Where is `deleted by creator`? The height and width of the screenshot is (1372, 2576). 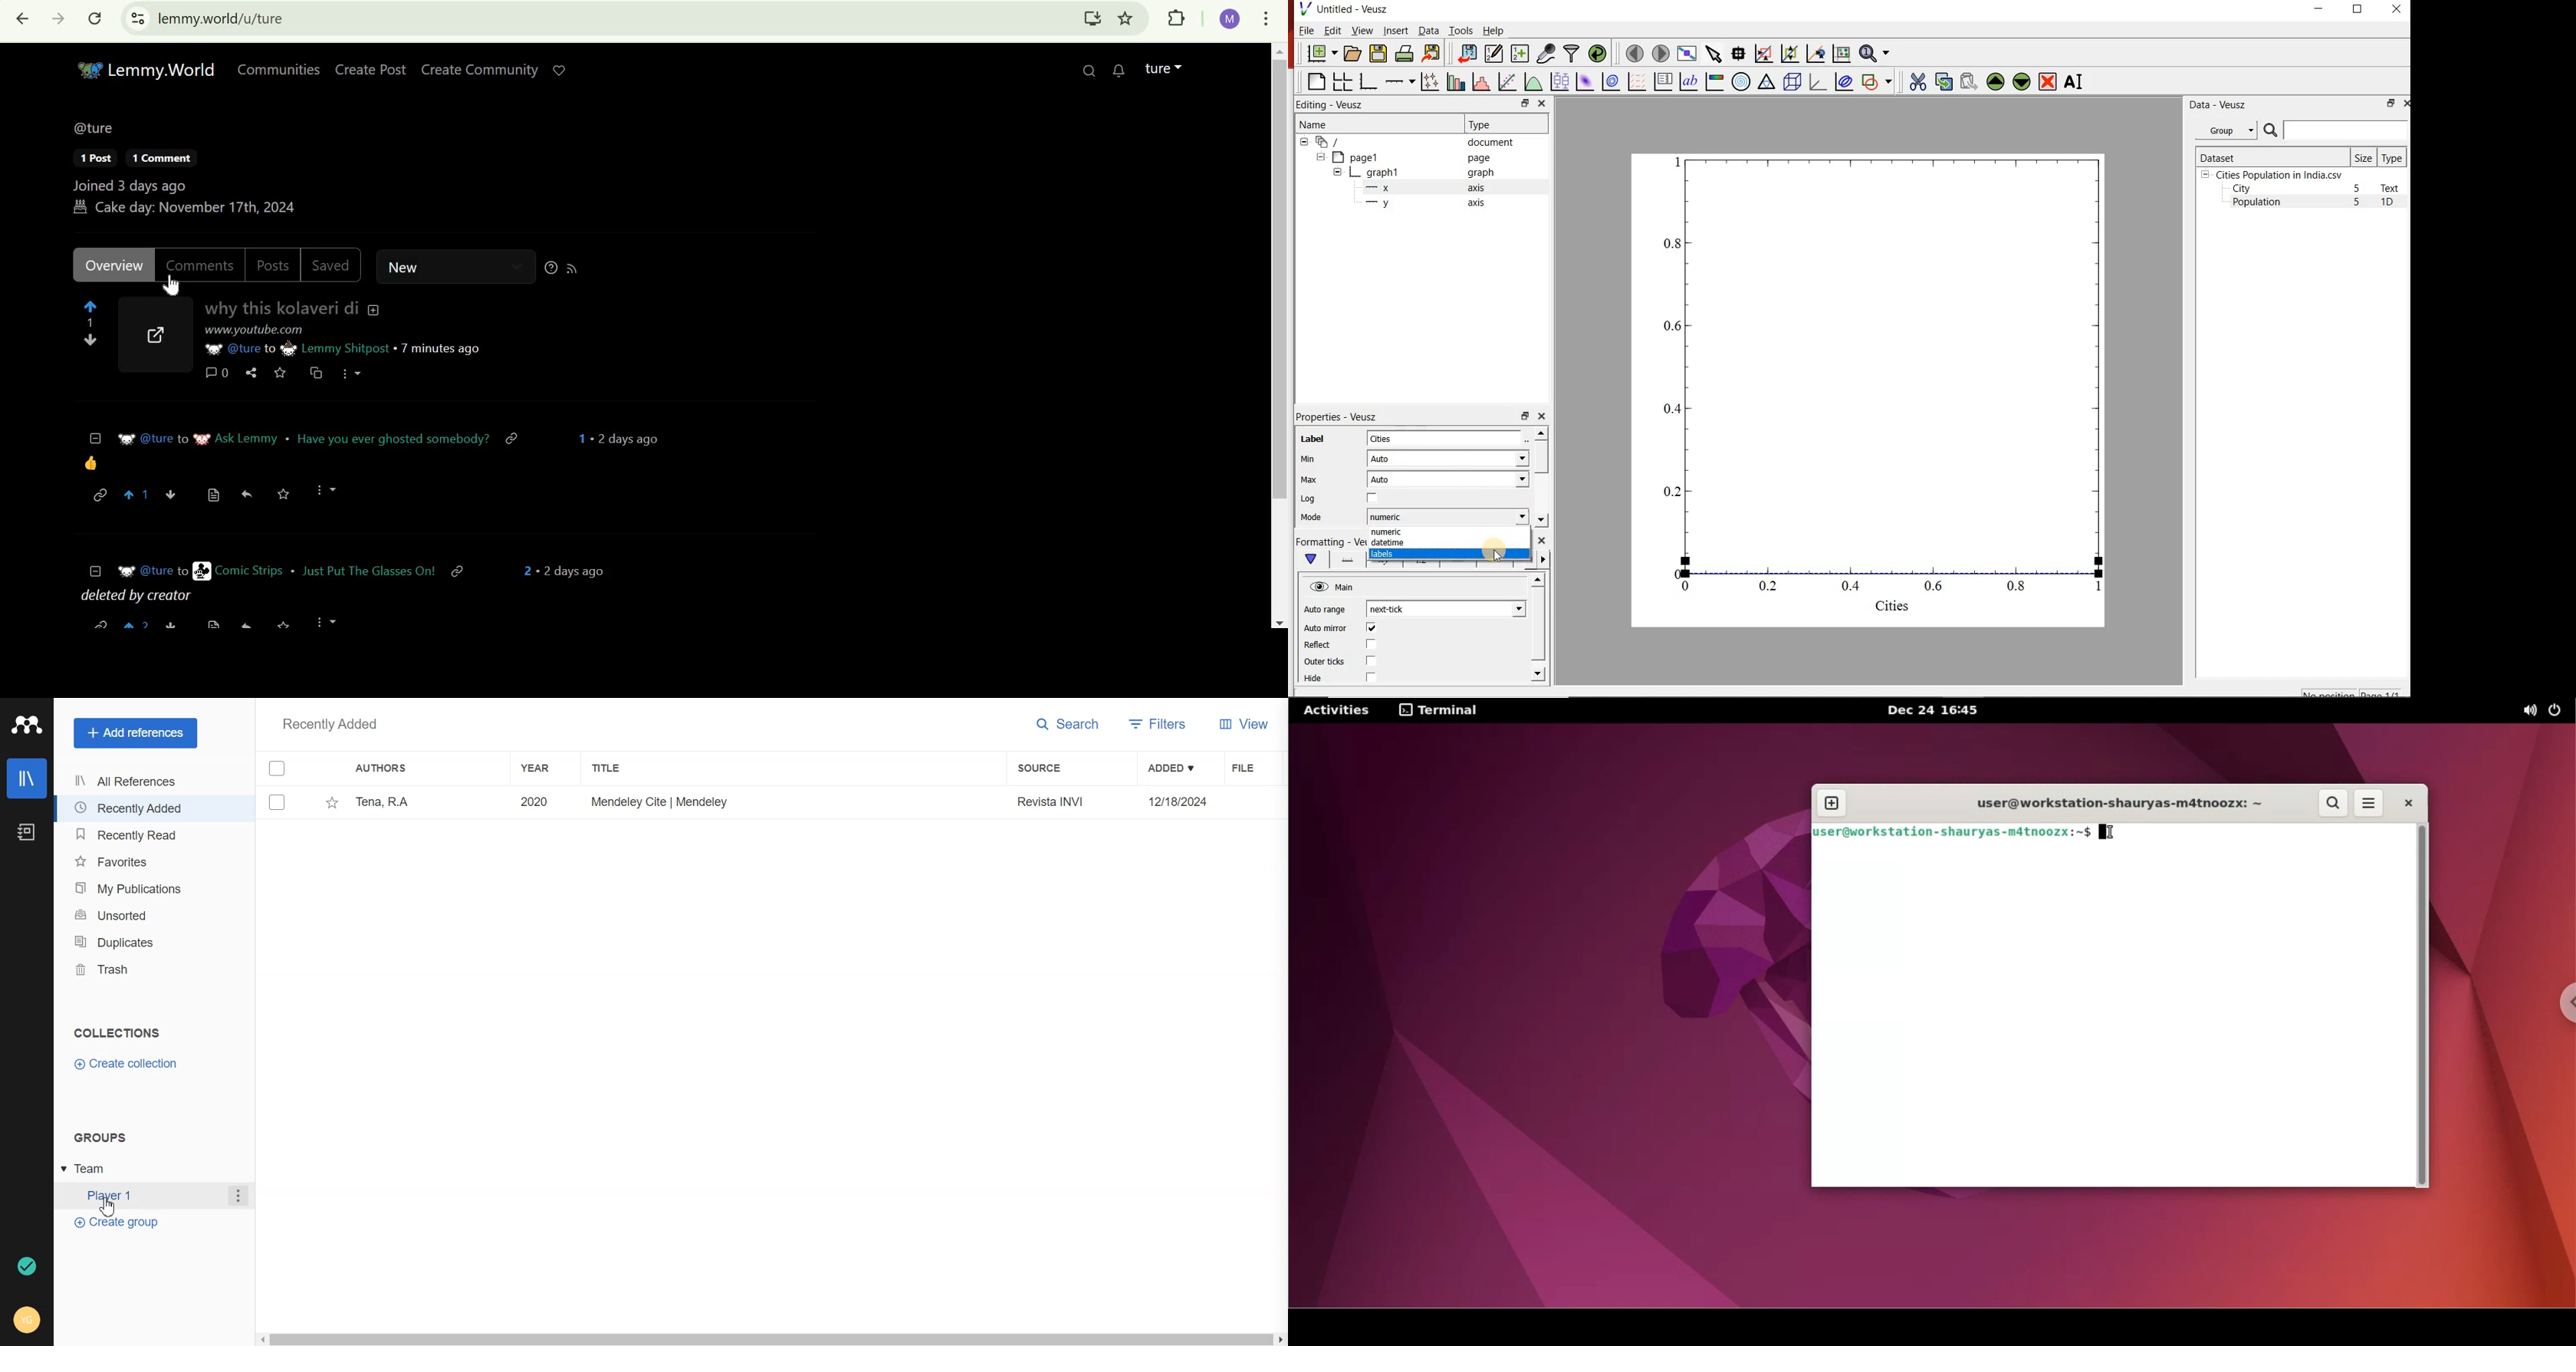
deleted by creator is located at coordinates (142, 597).